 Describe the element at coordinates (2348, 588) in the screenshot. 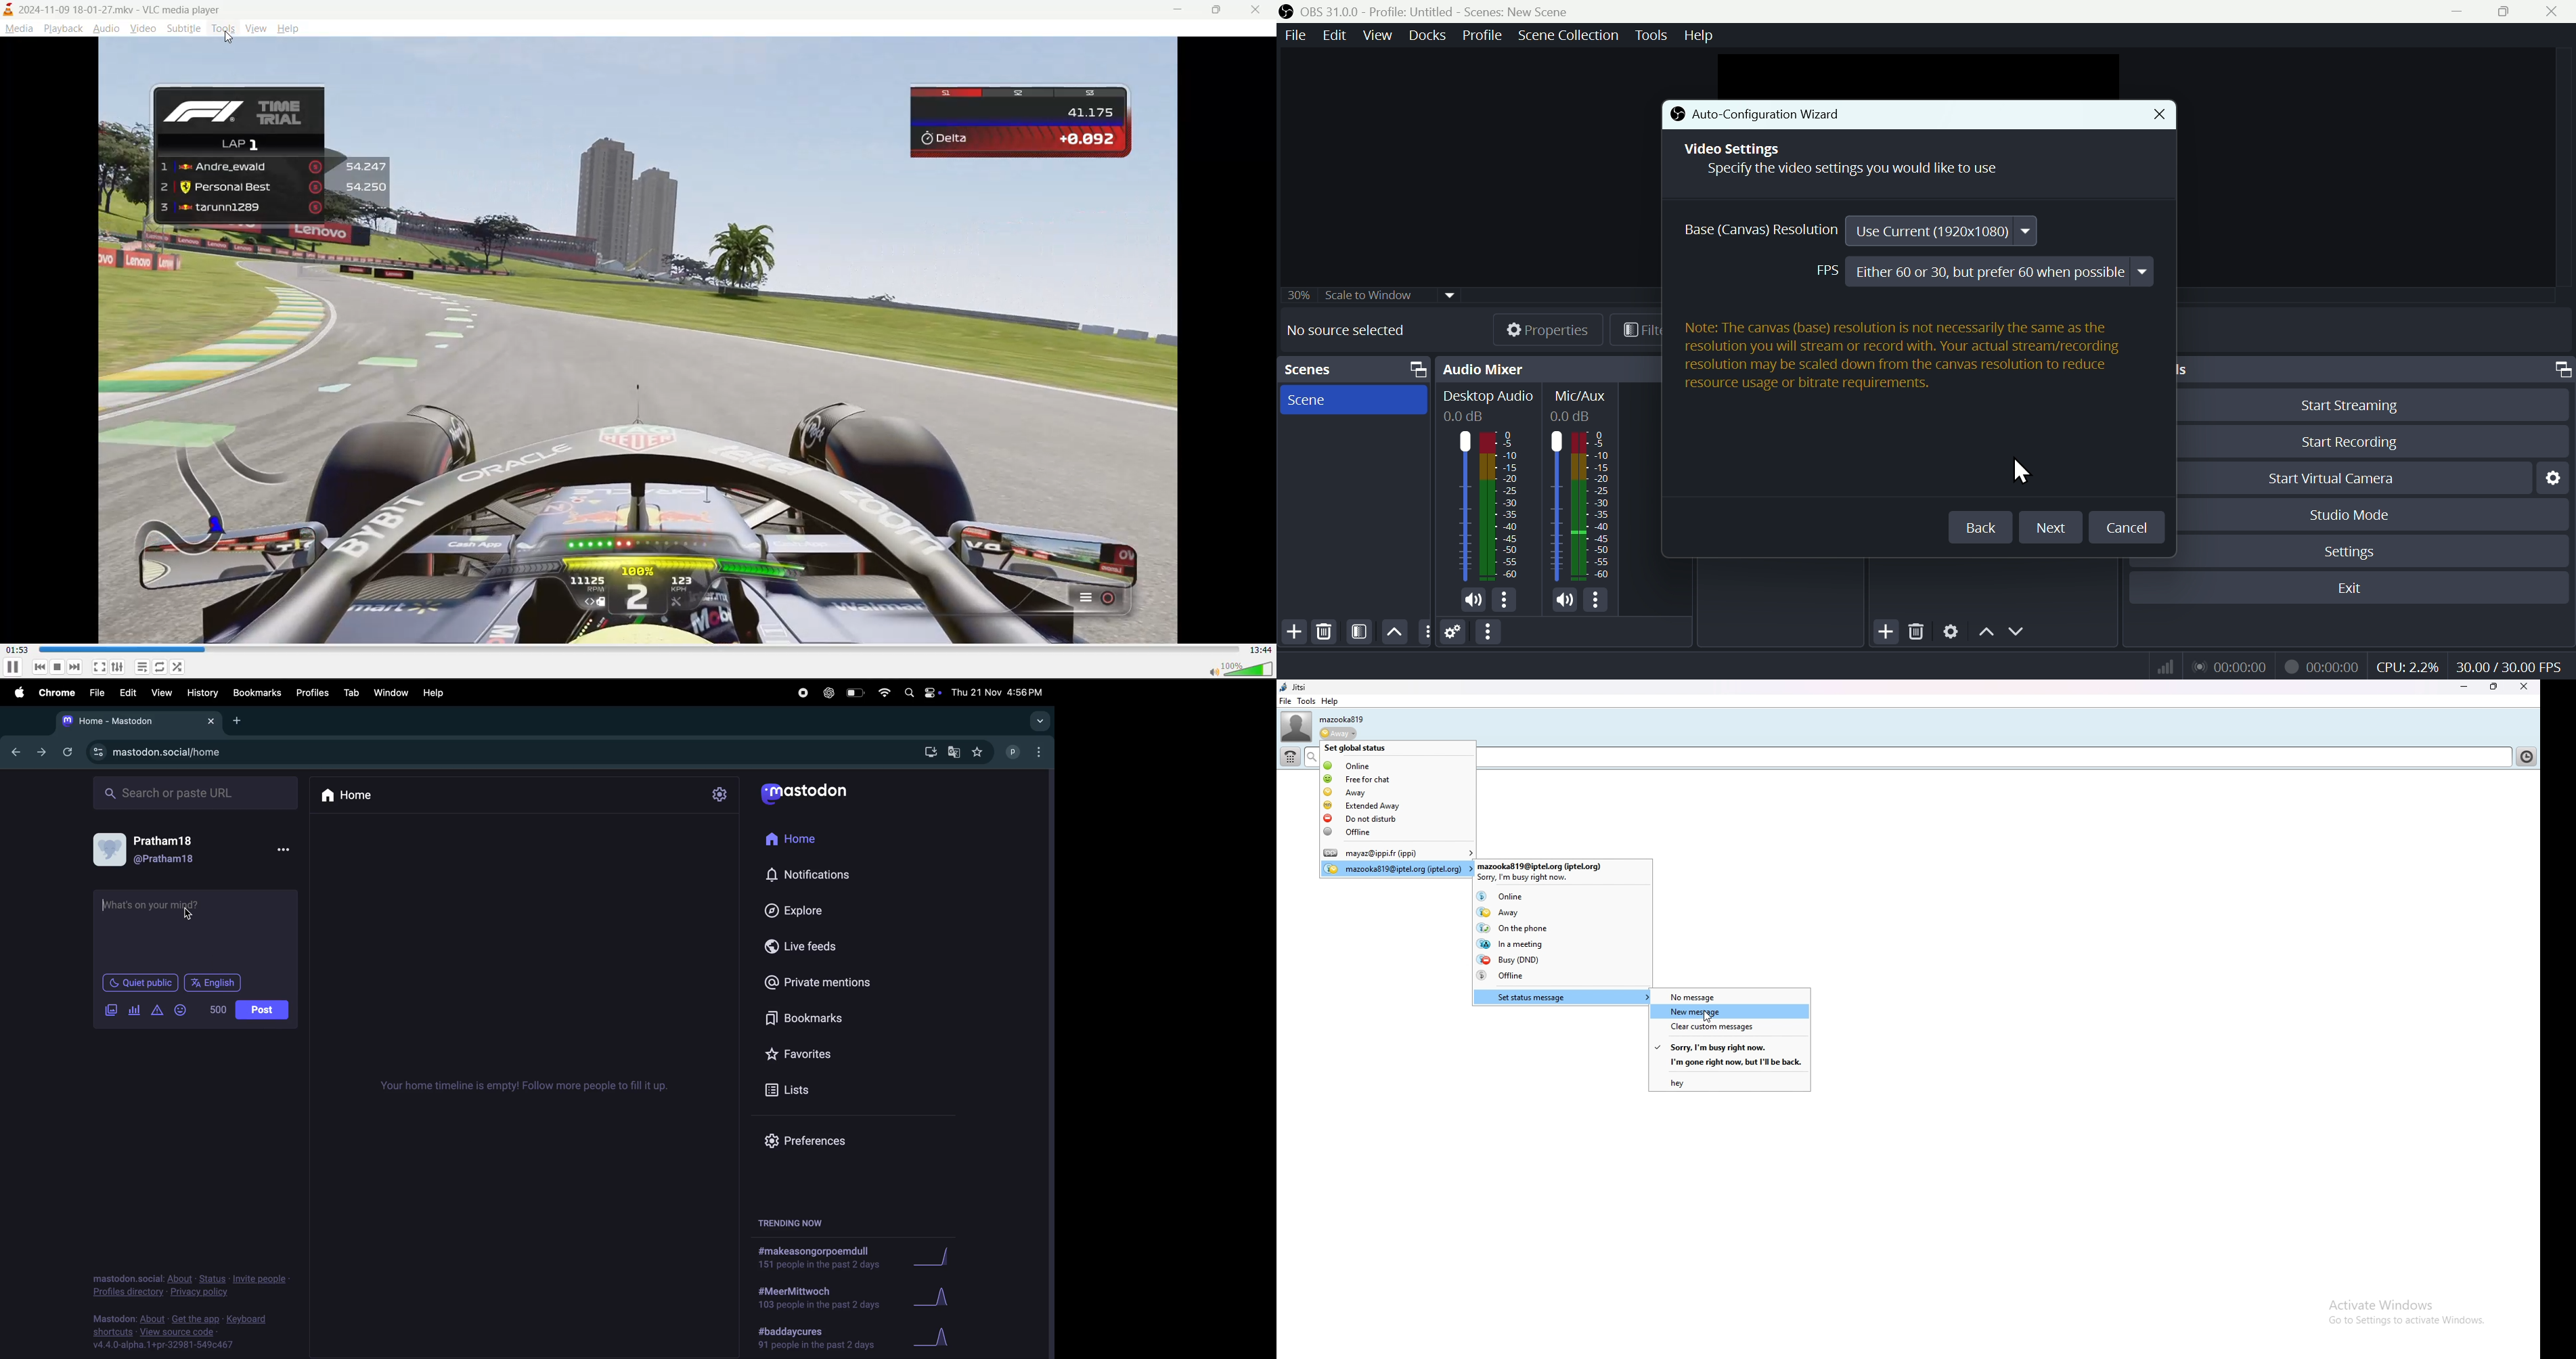

I see `Exit` at that location.